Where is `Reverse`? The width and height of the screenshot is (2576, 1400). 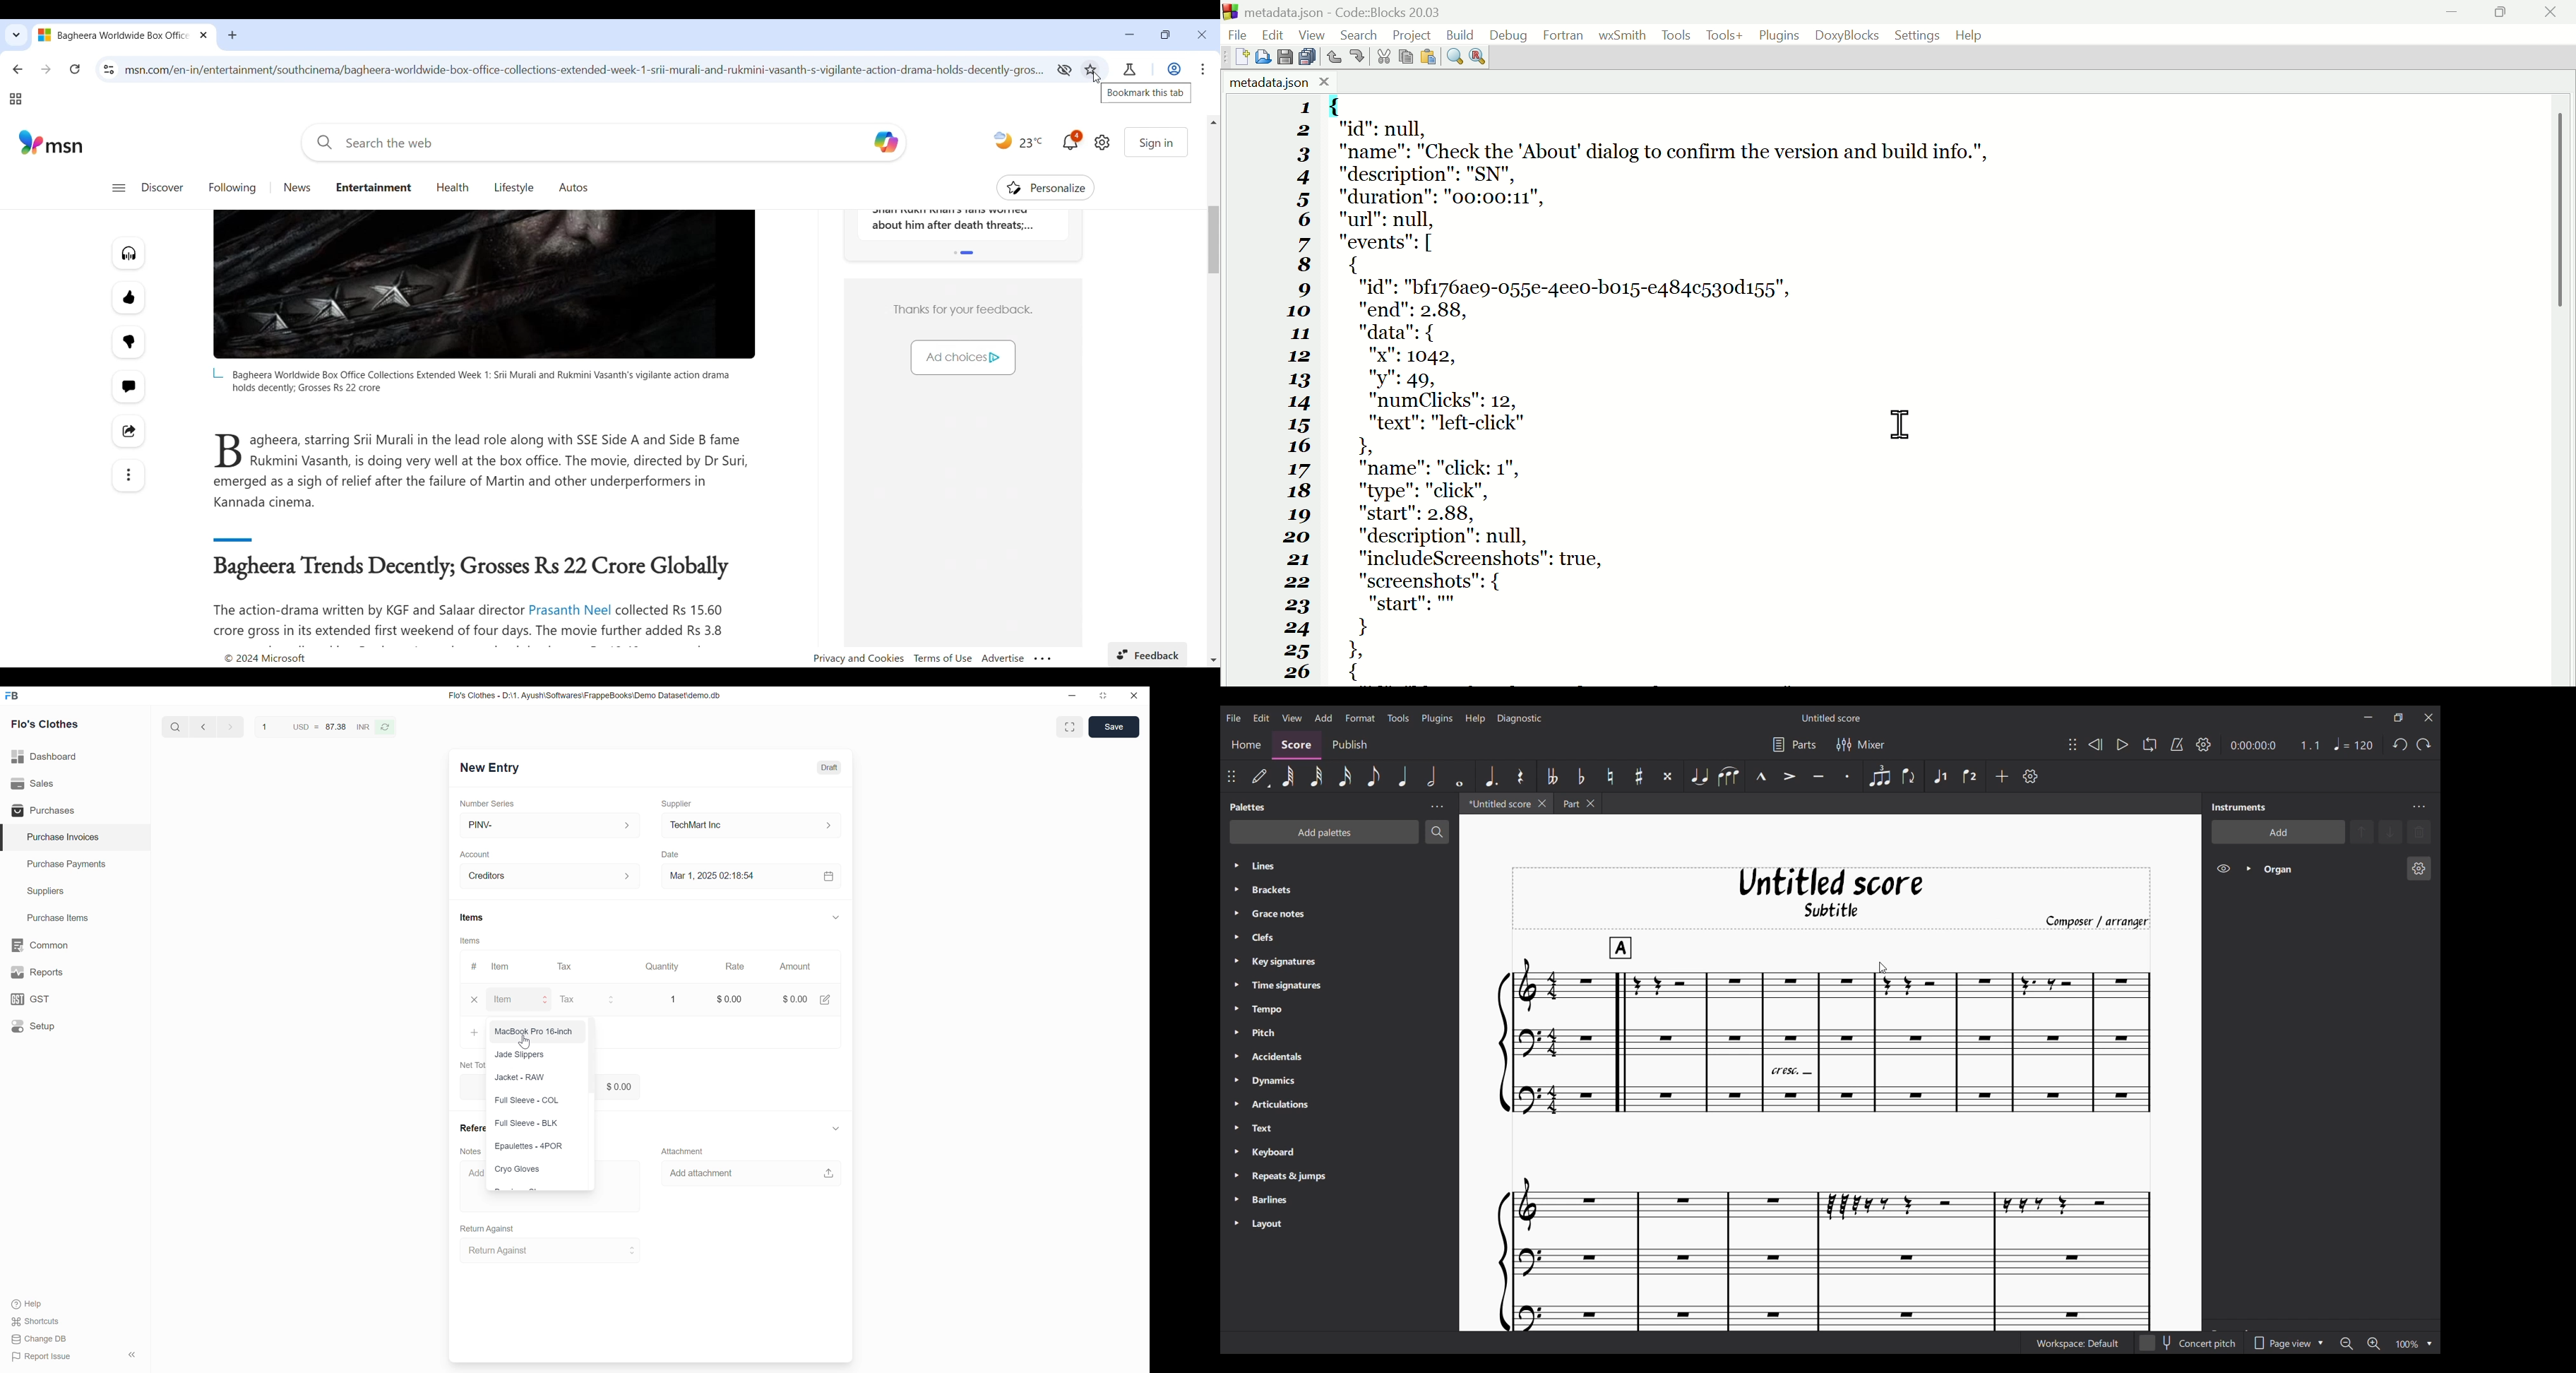
Reverse is located at coordinates (385, 727).